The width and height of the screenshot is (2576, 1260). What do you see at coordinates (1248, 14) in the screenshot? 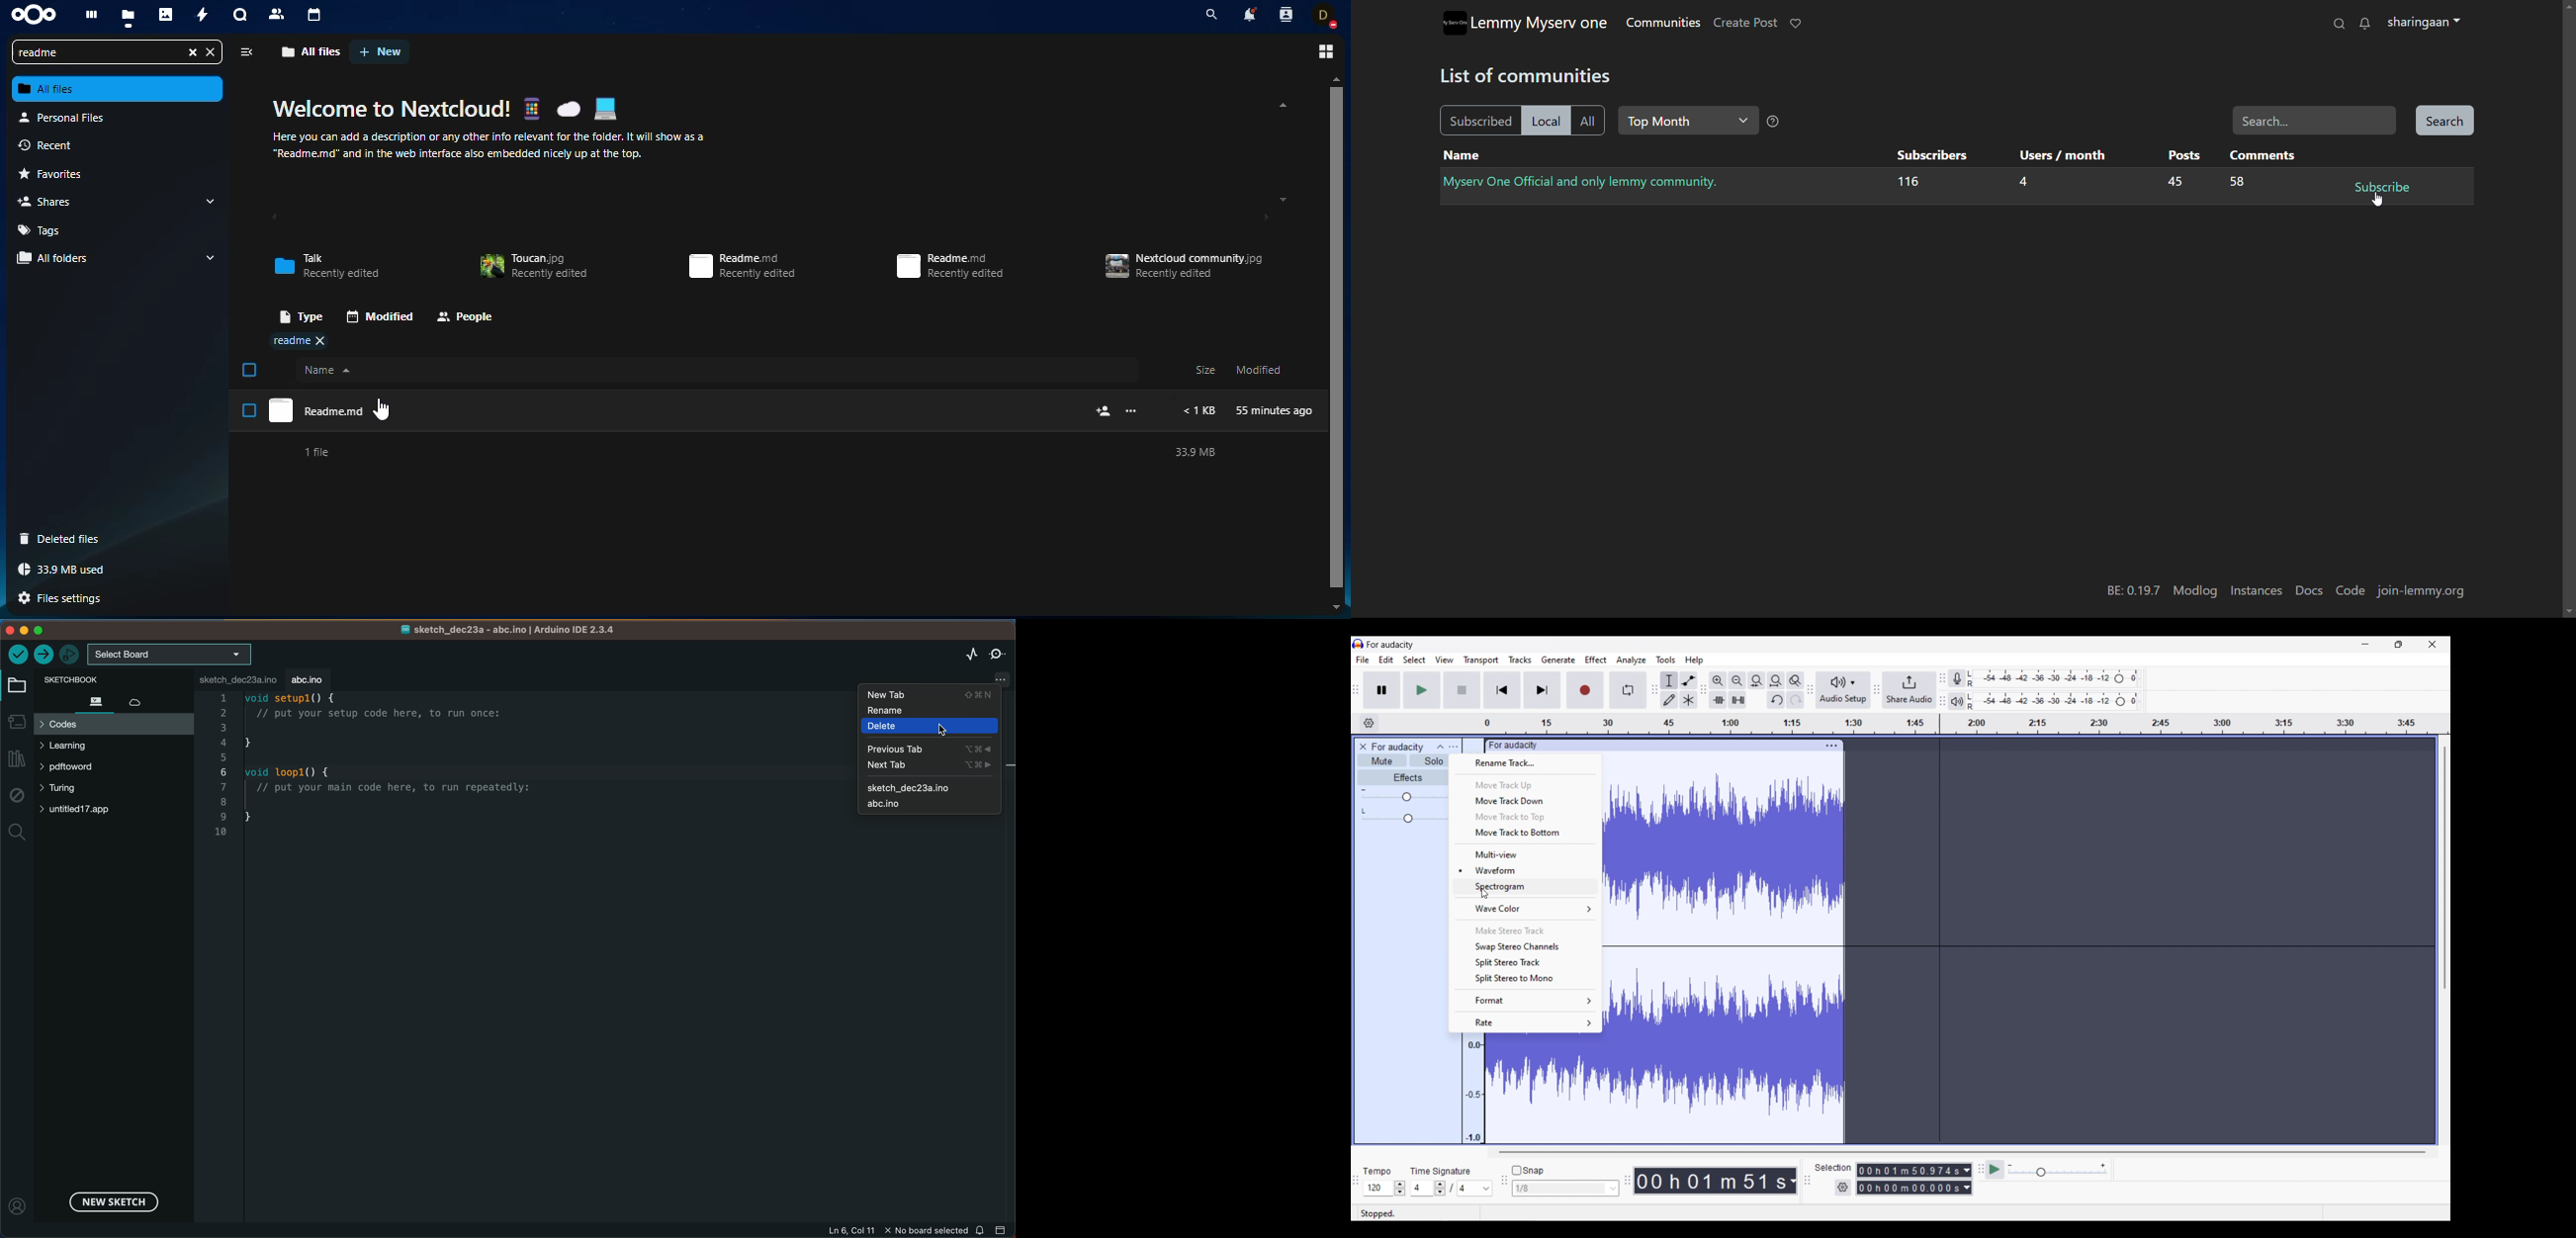
I see `notifications` at bounding box center [1248, 14].